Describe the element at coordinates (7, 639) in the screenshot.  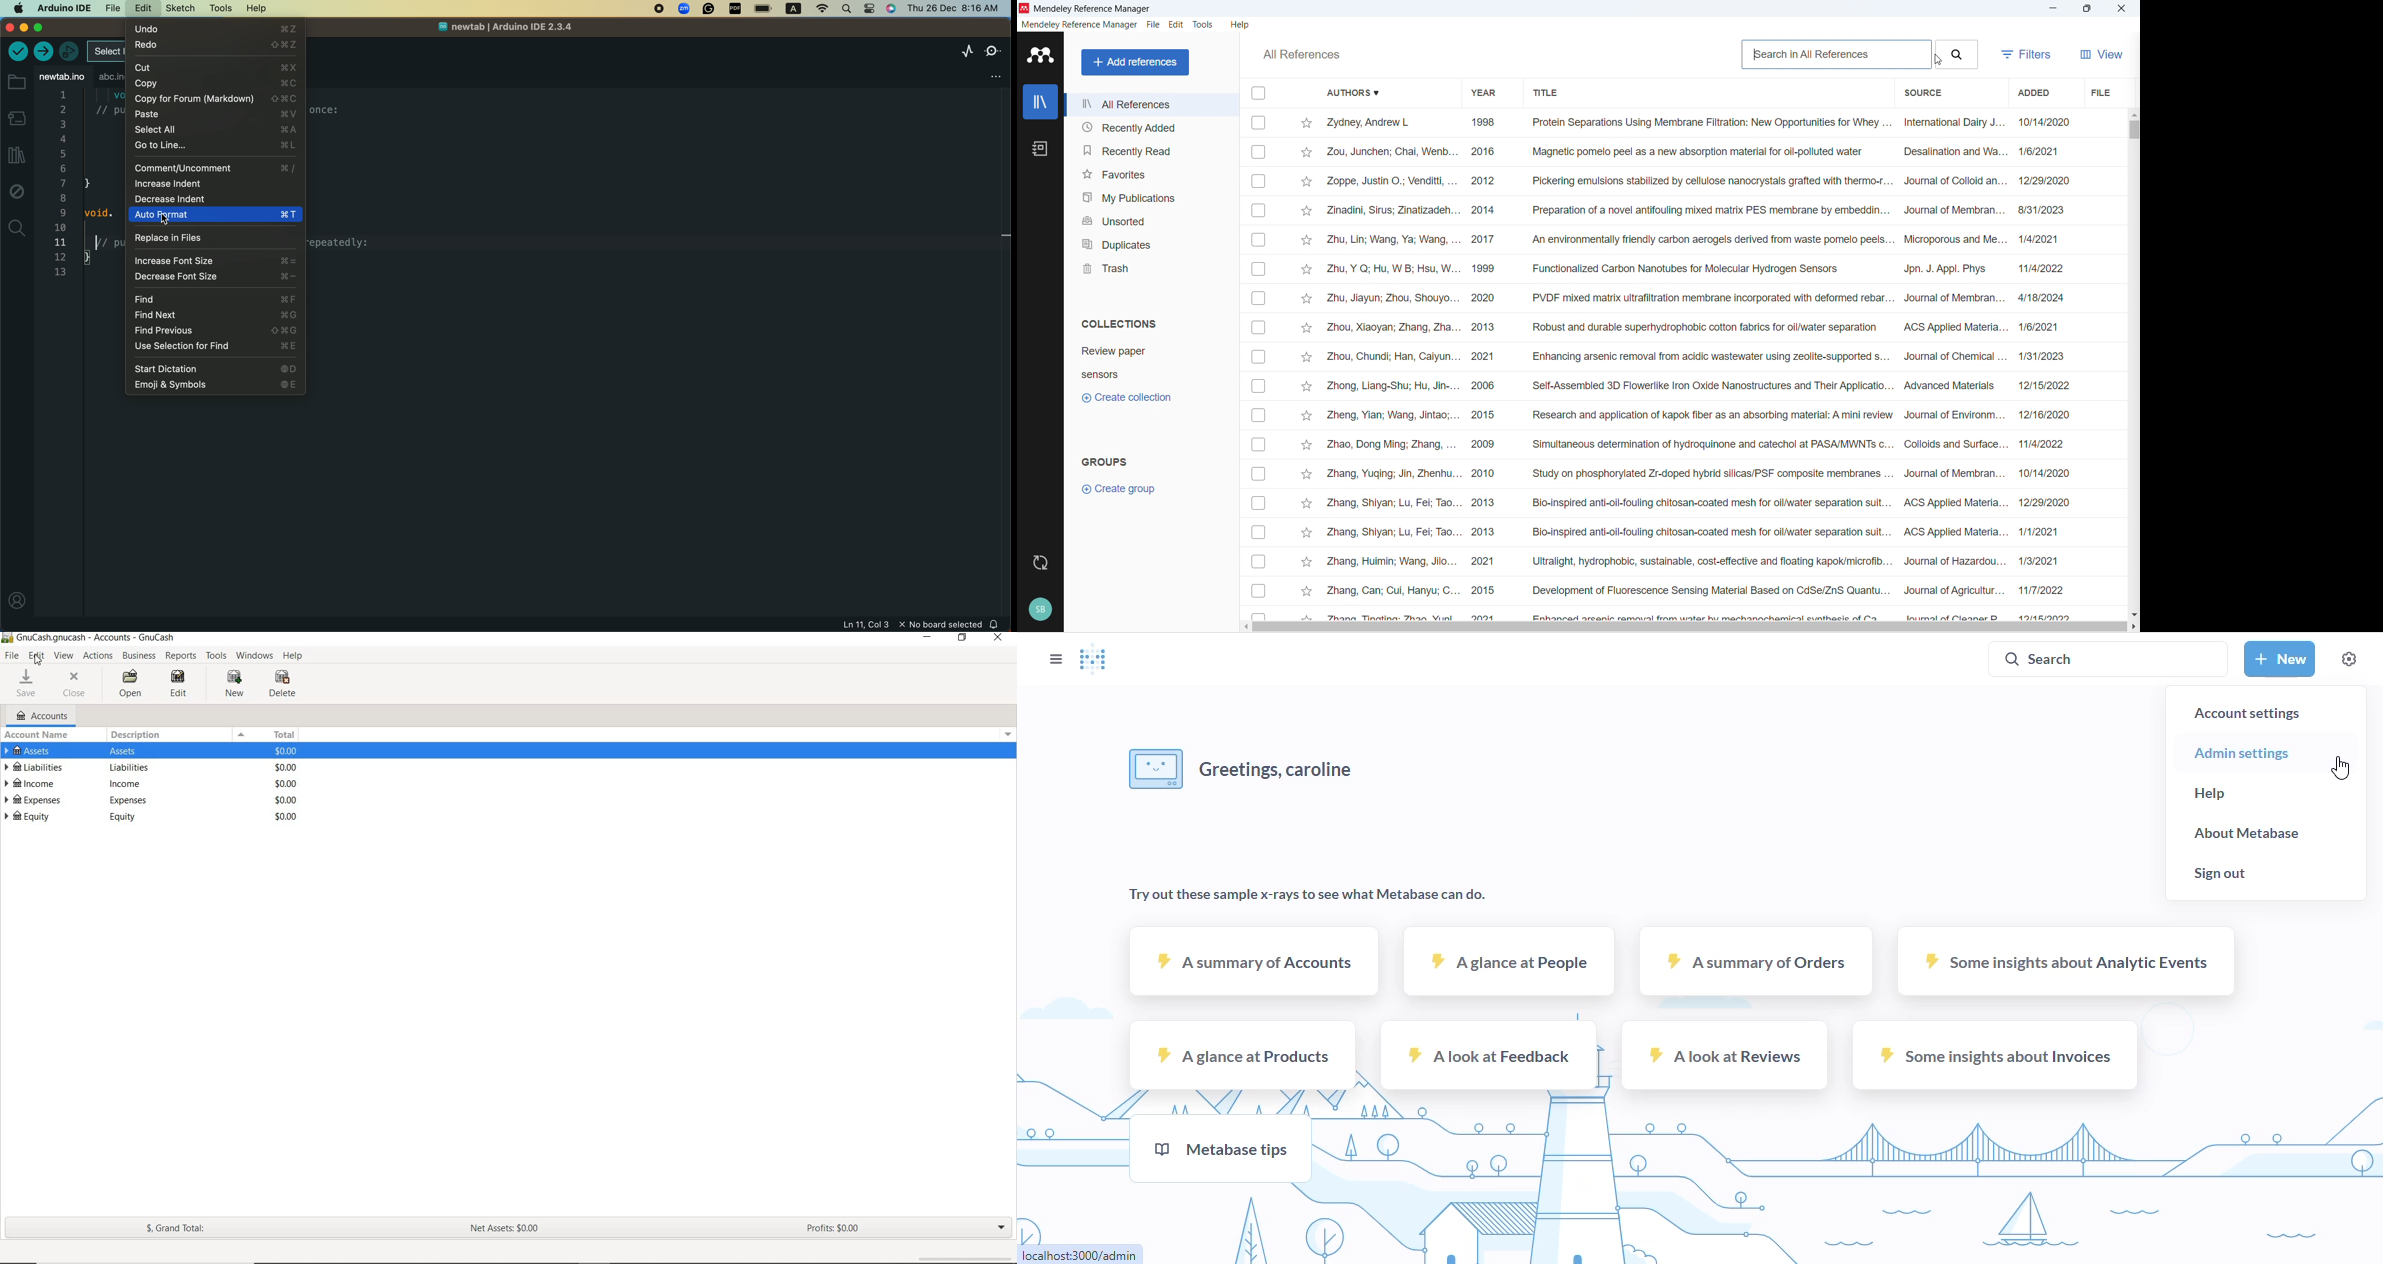
I see `SYSTEM NAME` at that location.